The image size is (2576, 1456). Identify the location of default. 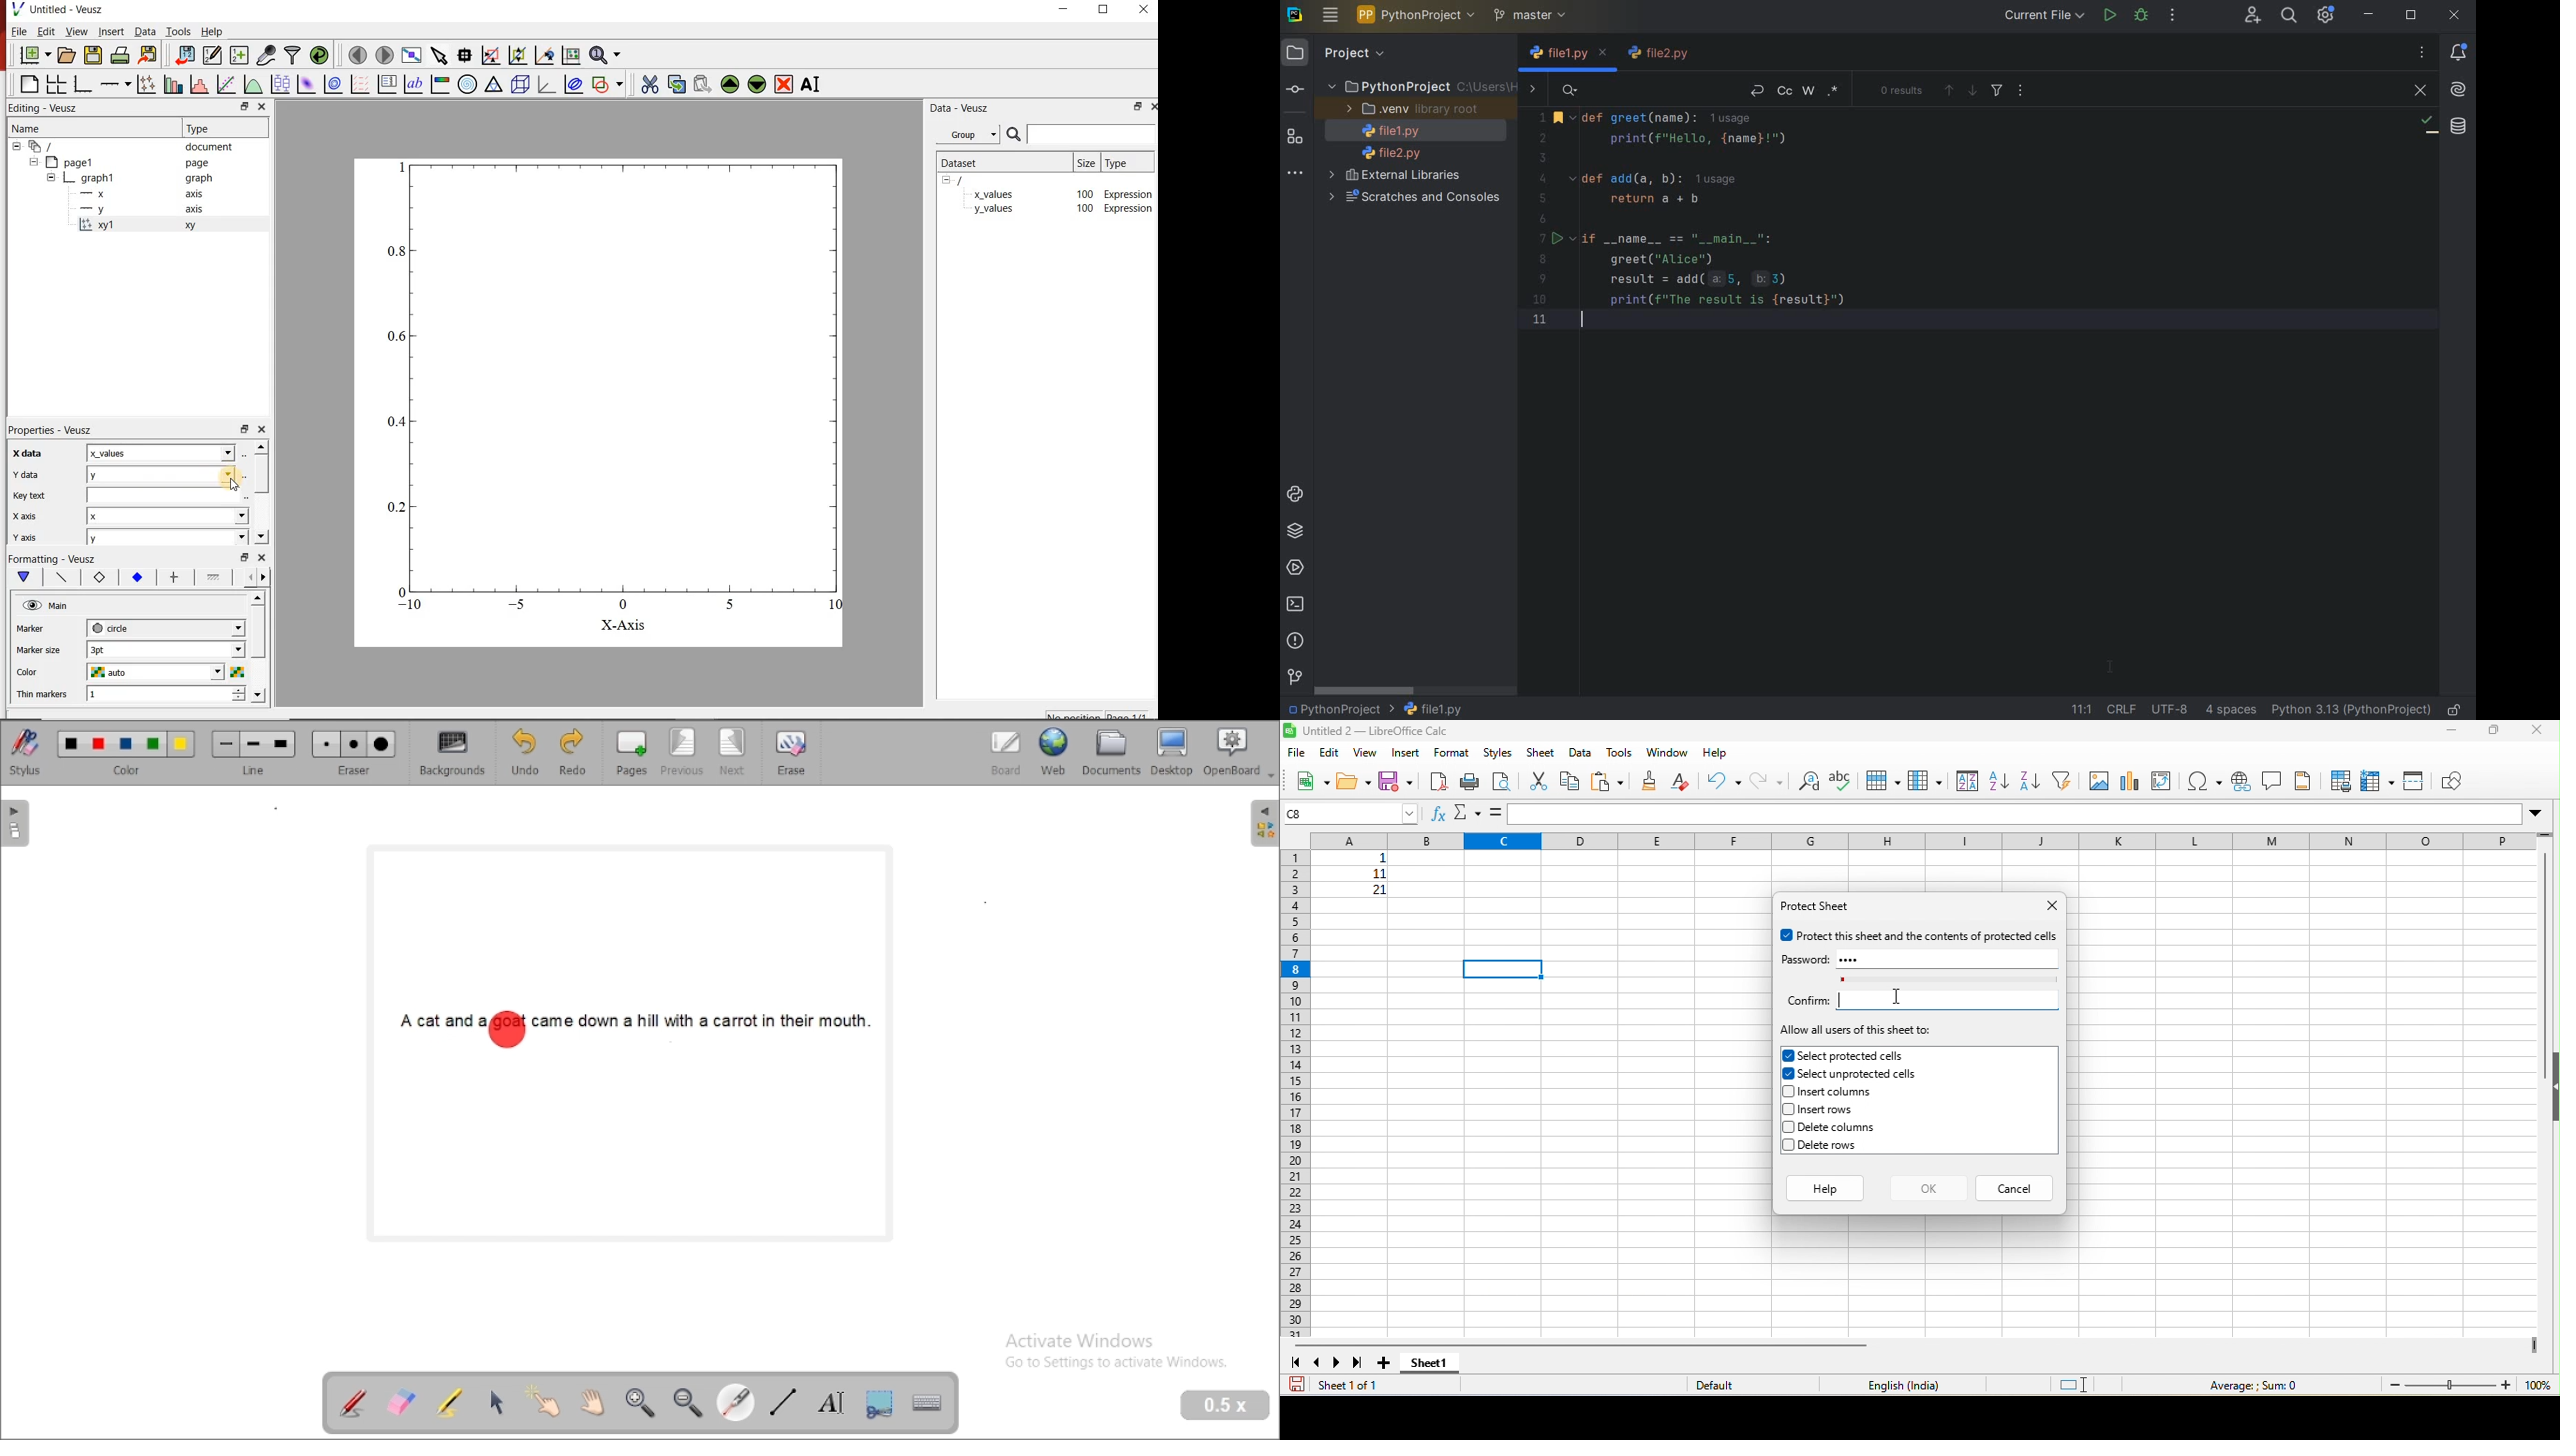
(1728, 1385).